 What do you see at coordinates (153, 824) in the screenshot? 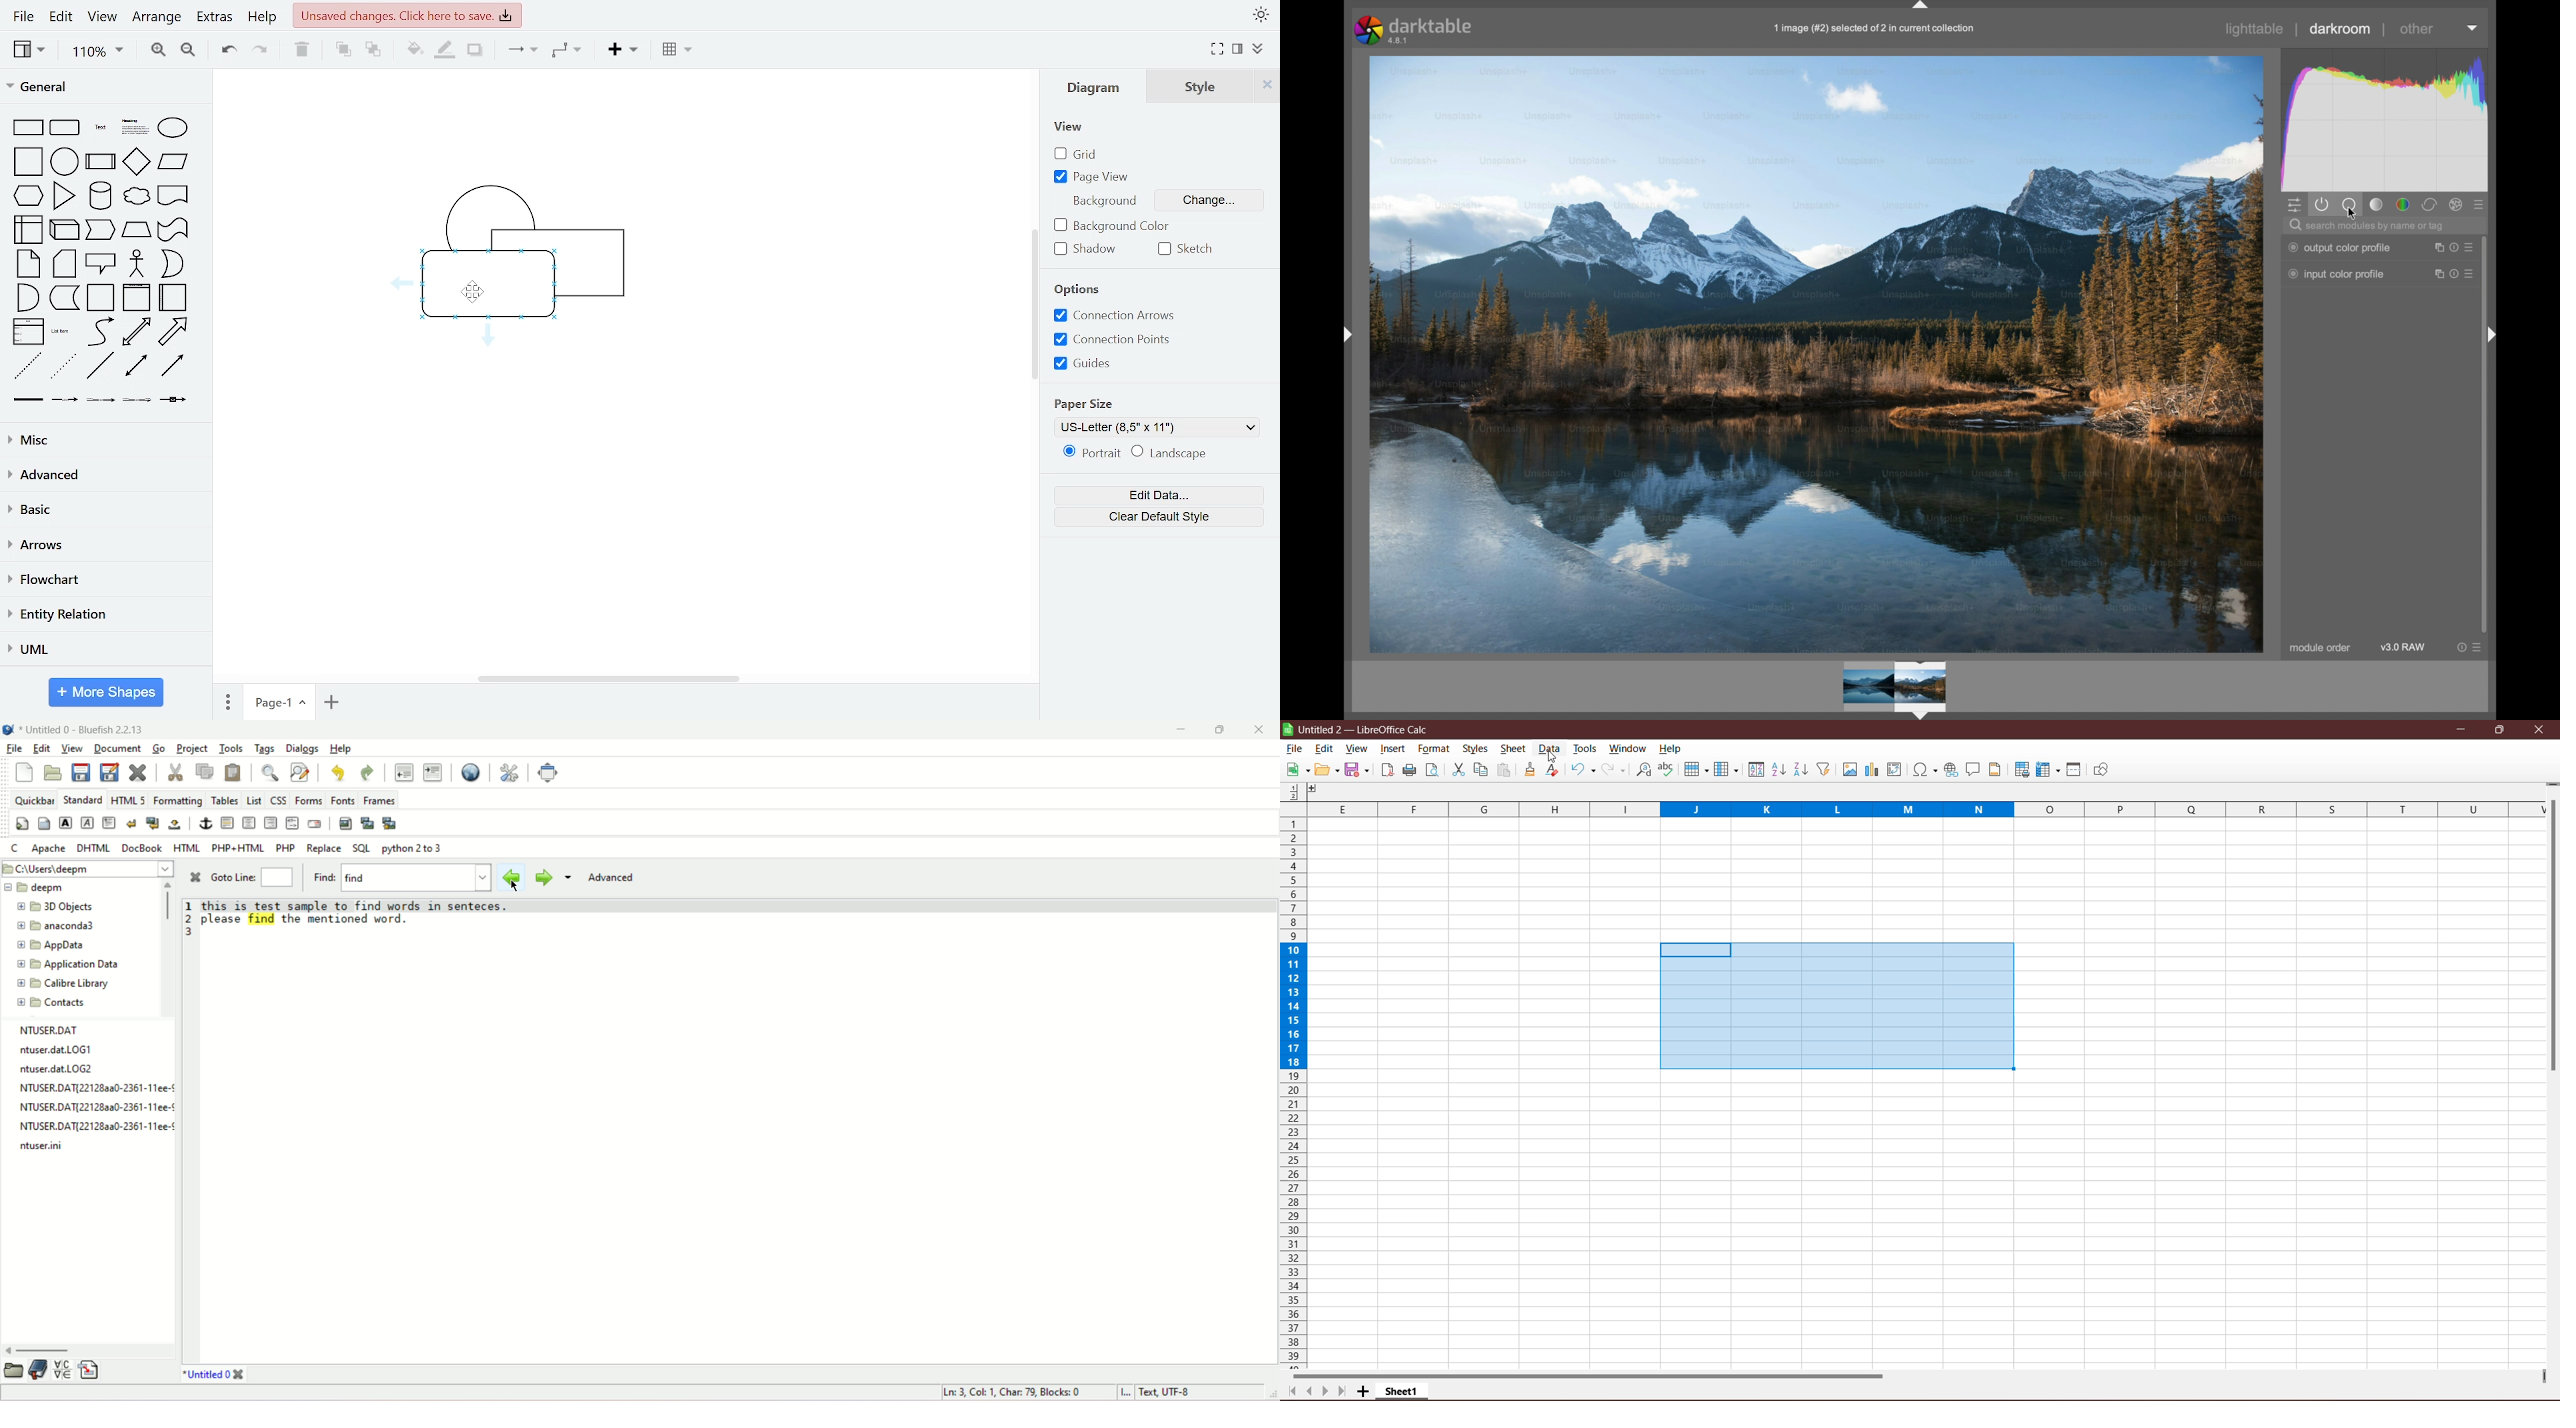
I see `break and clear` at bounding box center [153, 824].